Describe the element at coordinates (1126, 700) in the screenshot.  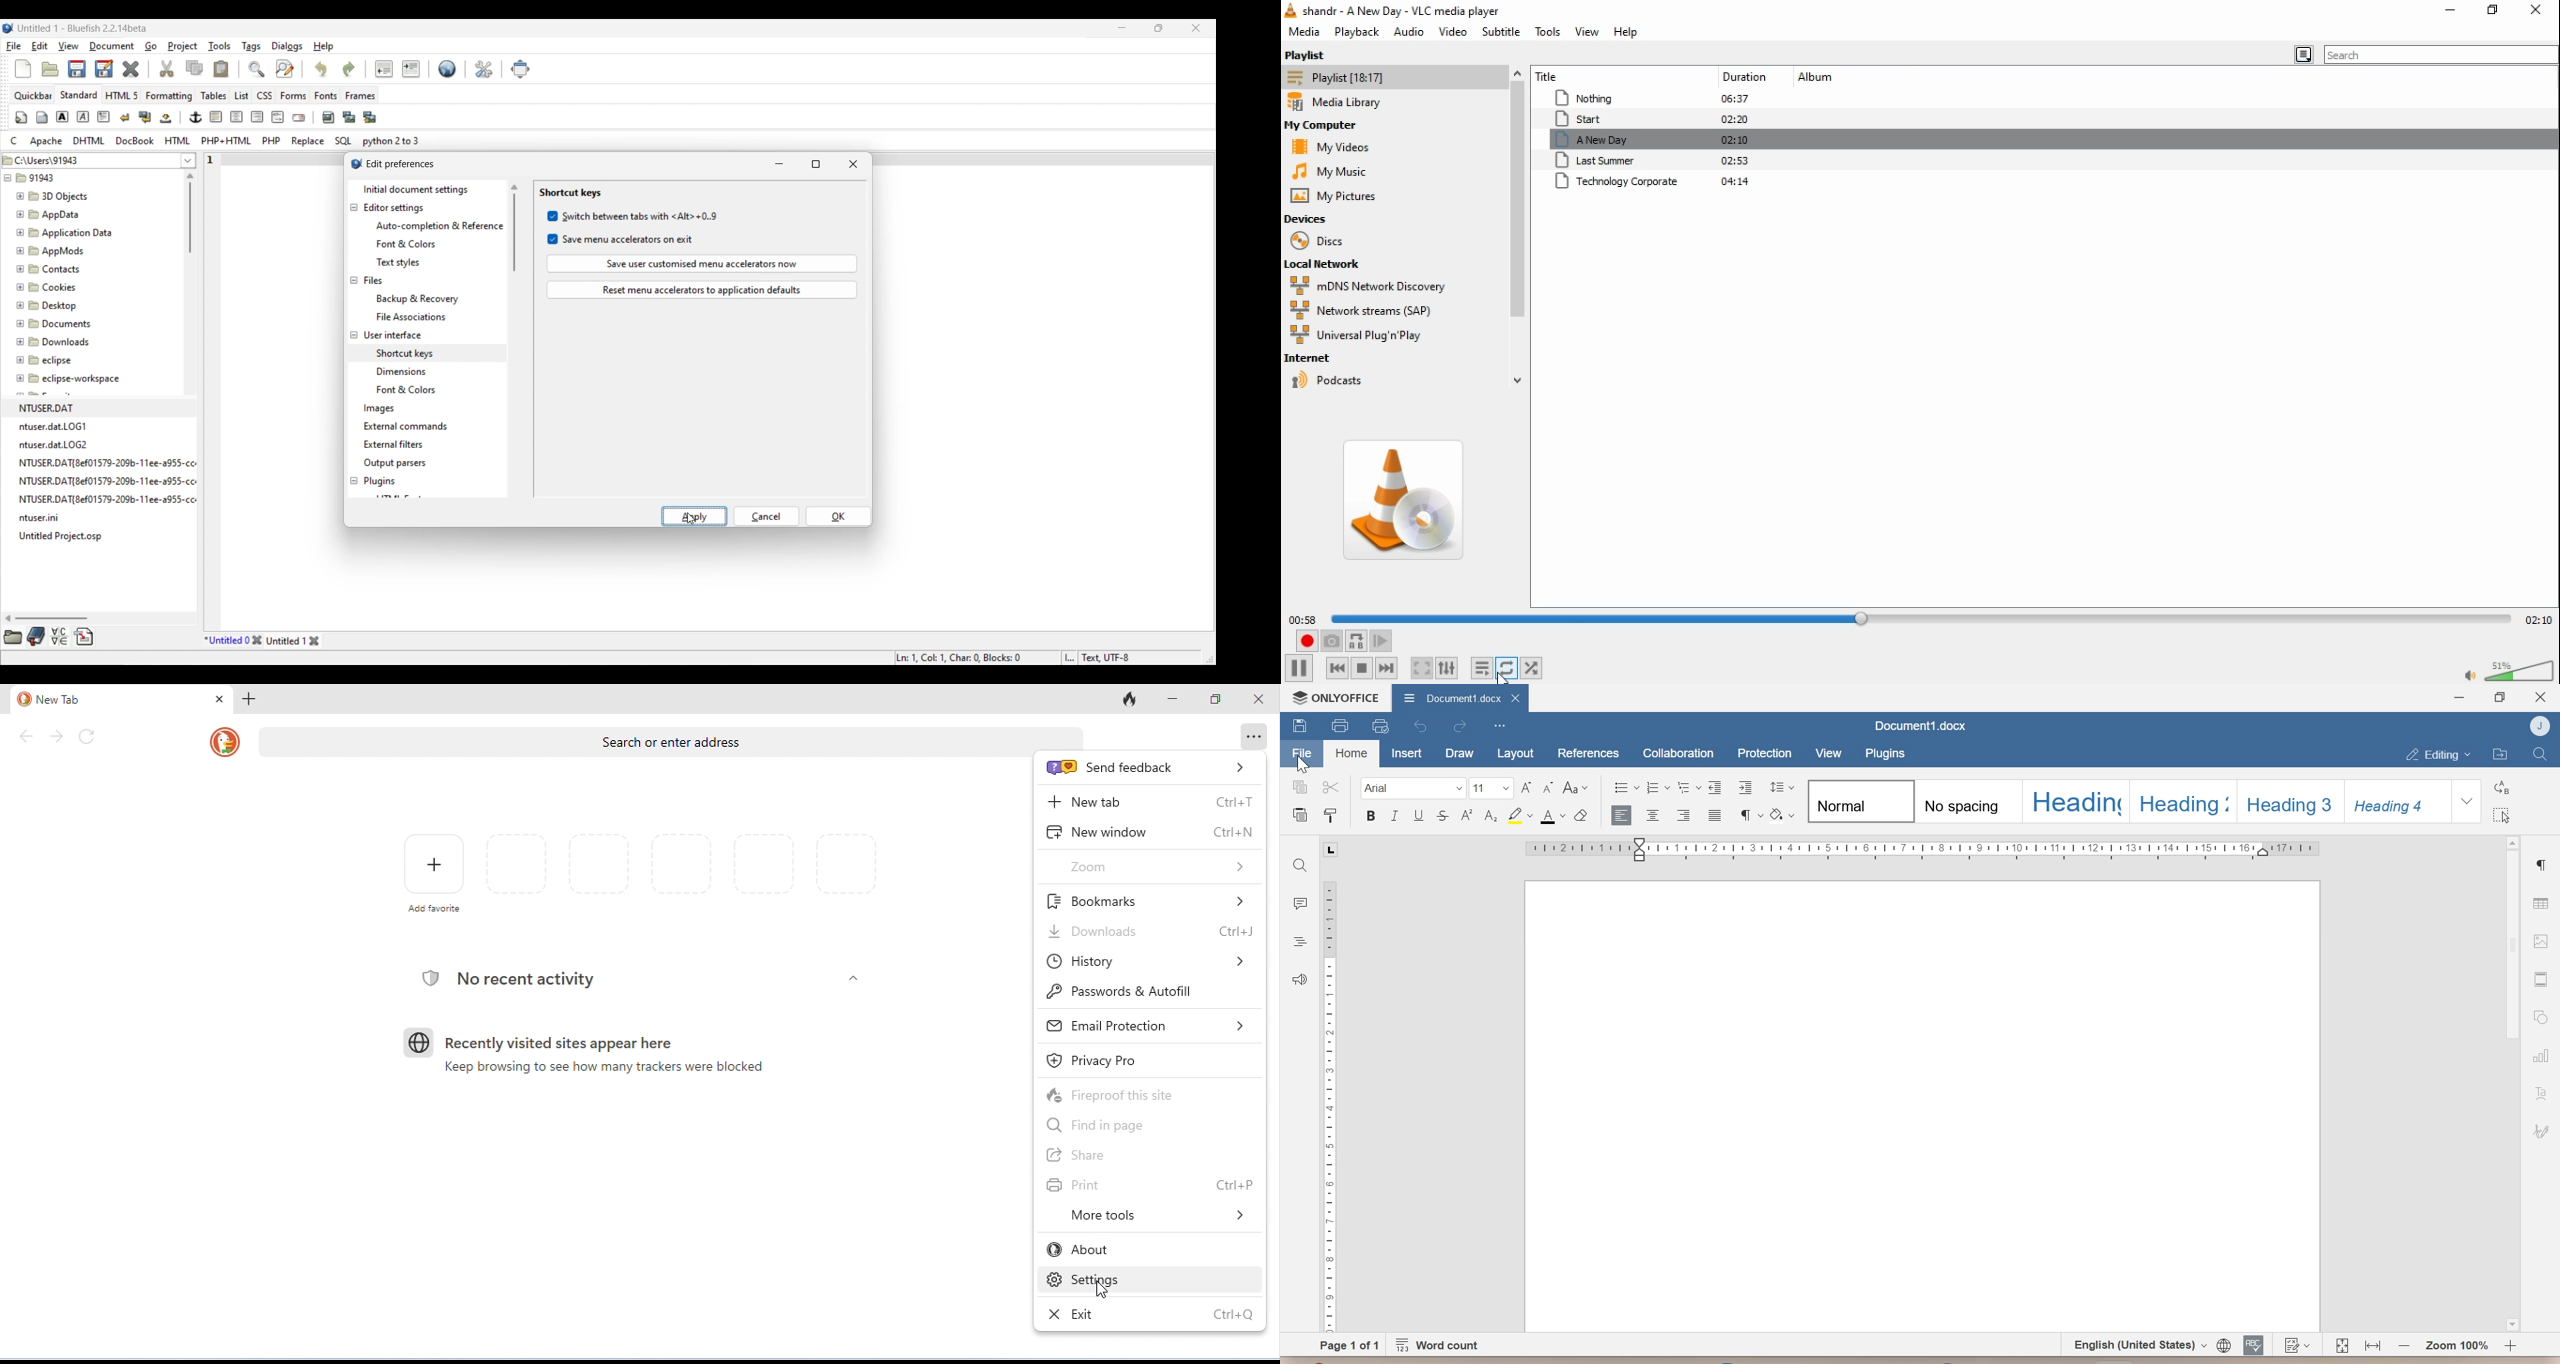
I see `close tabs and clear data` at that location.